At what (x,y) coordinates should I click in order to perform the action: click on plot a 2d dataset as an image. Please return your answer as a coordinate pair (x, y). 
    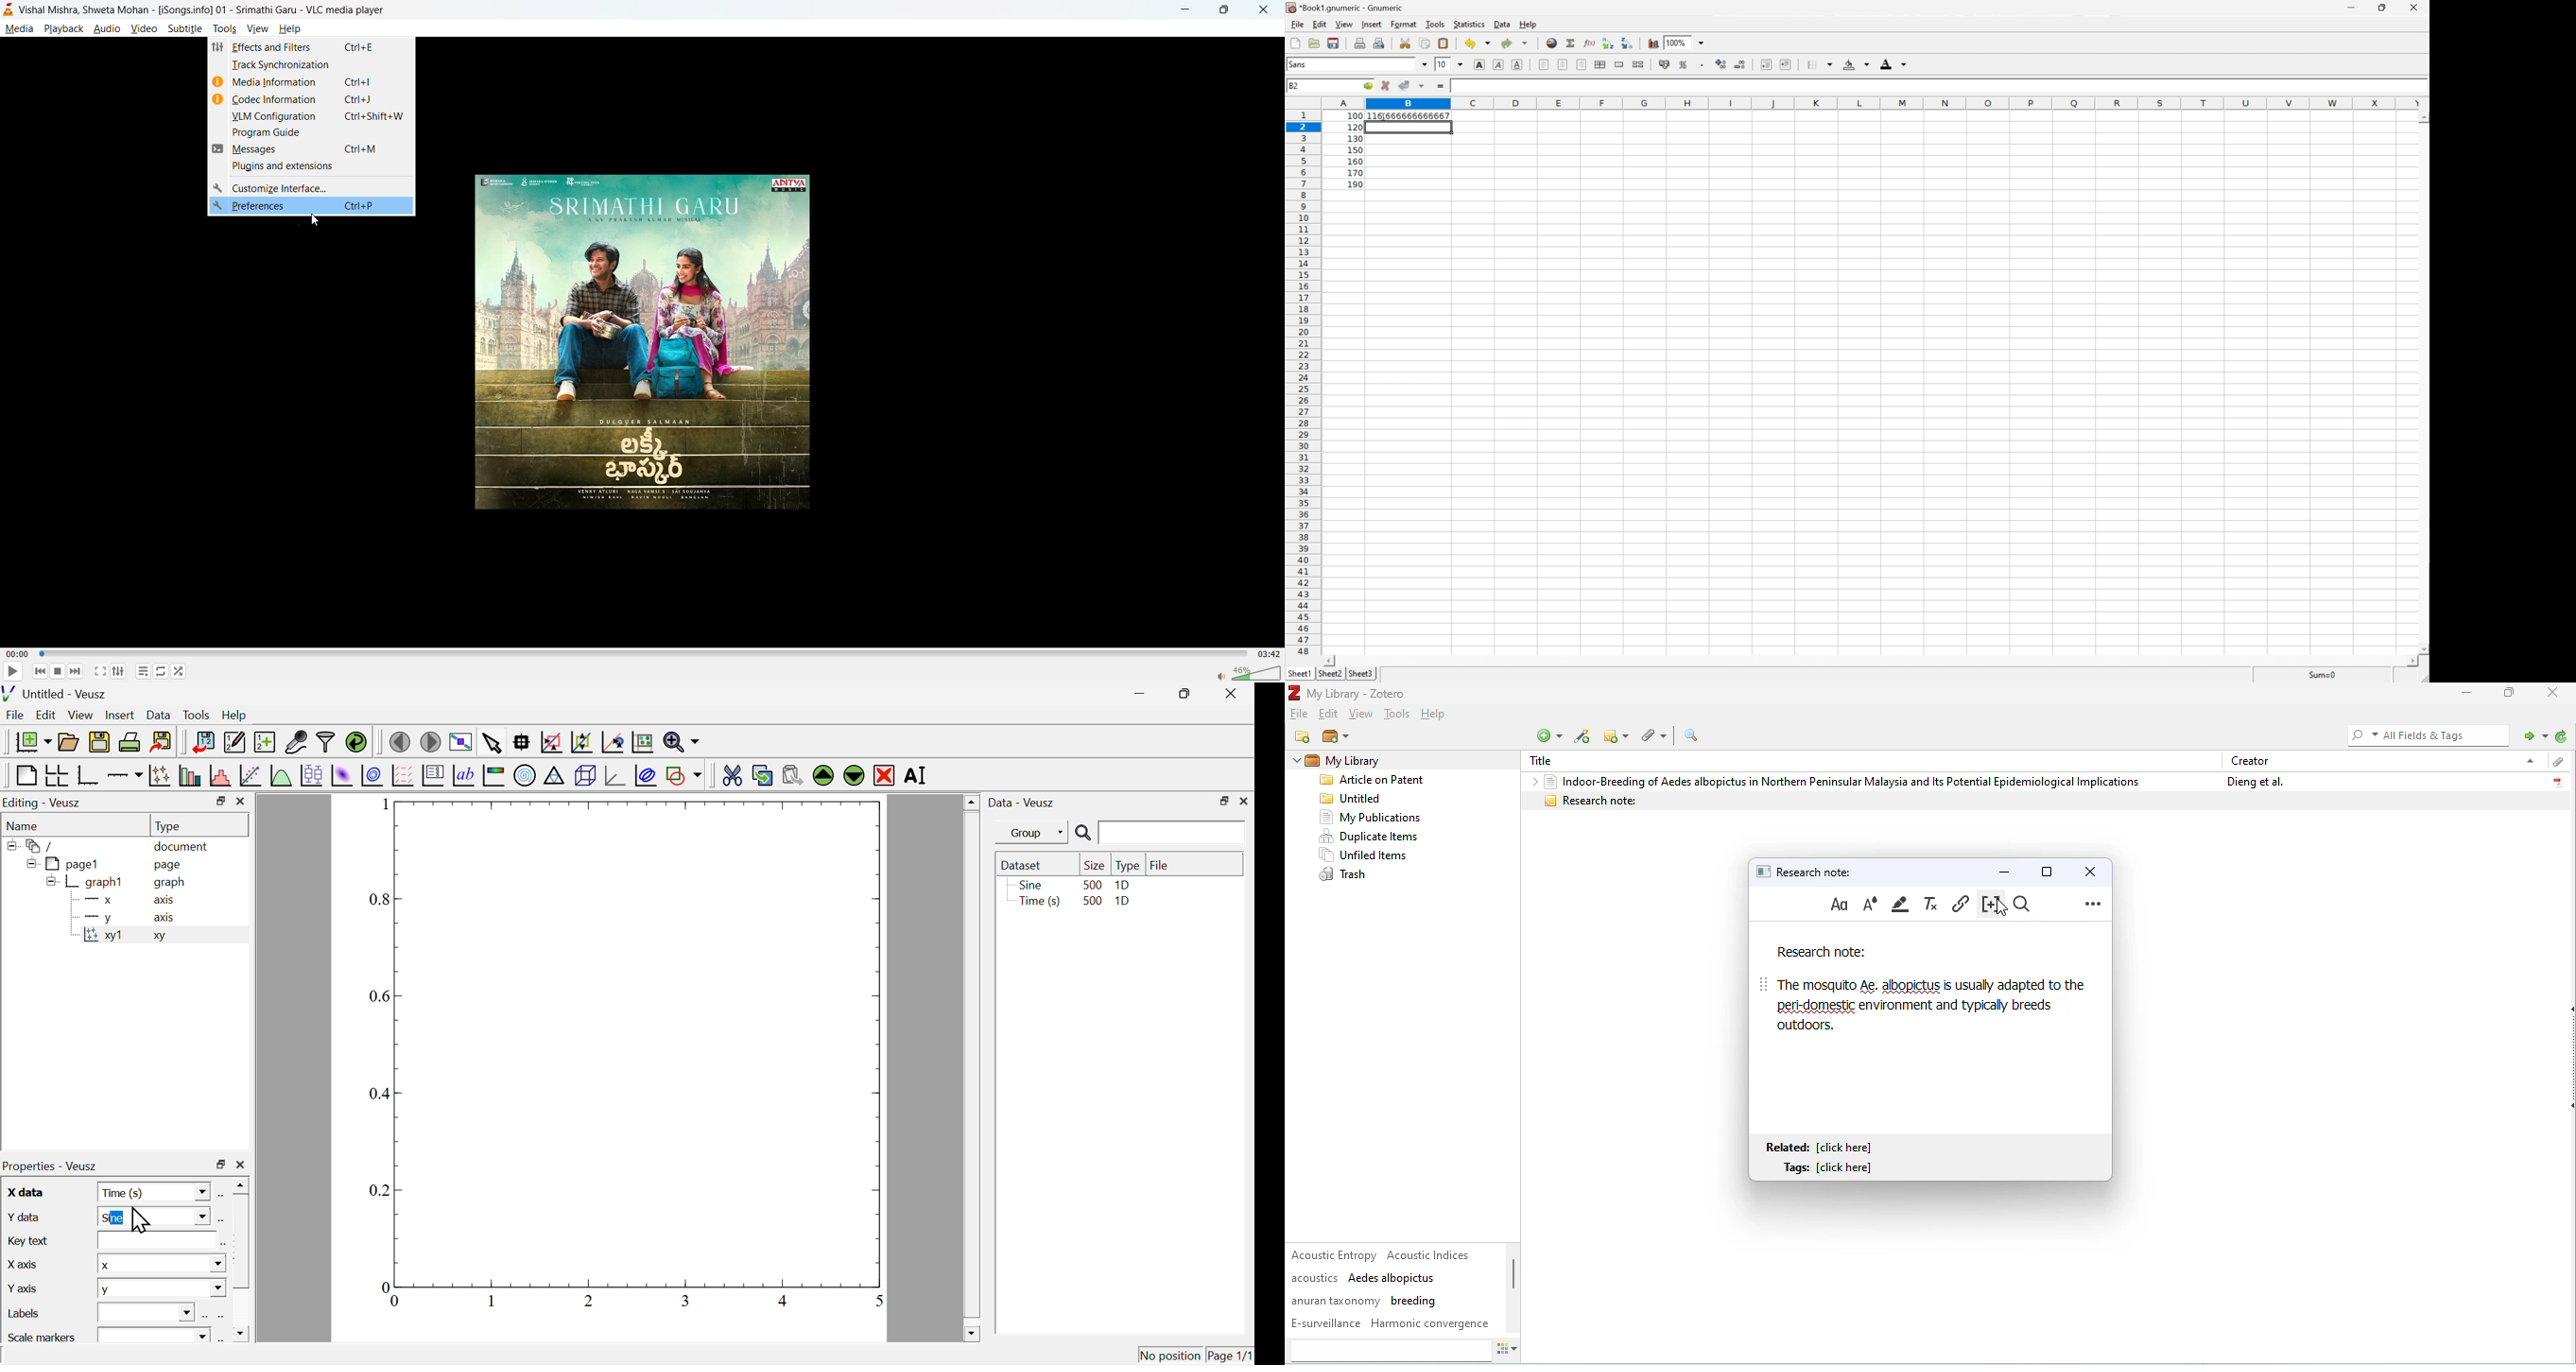
    Looking at the image, I should click on (343, 775).